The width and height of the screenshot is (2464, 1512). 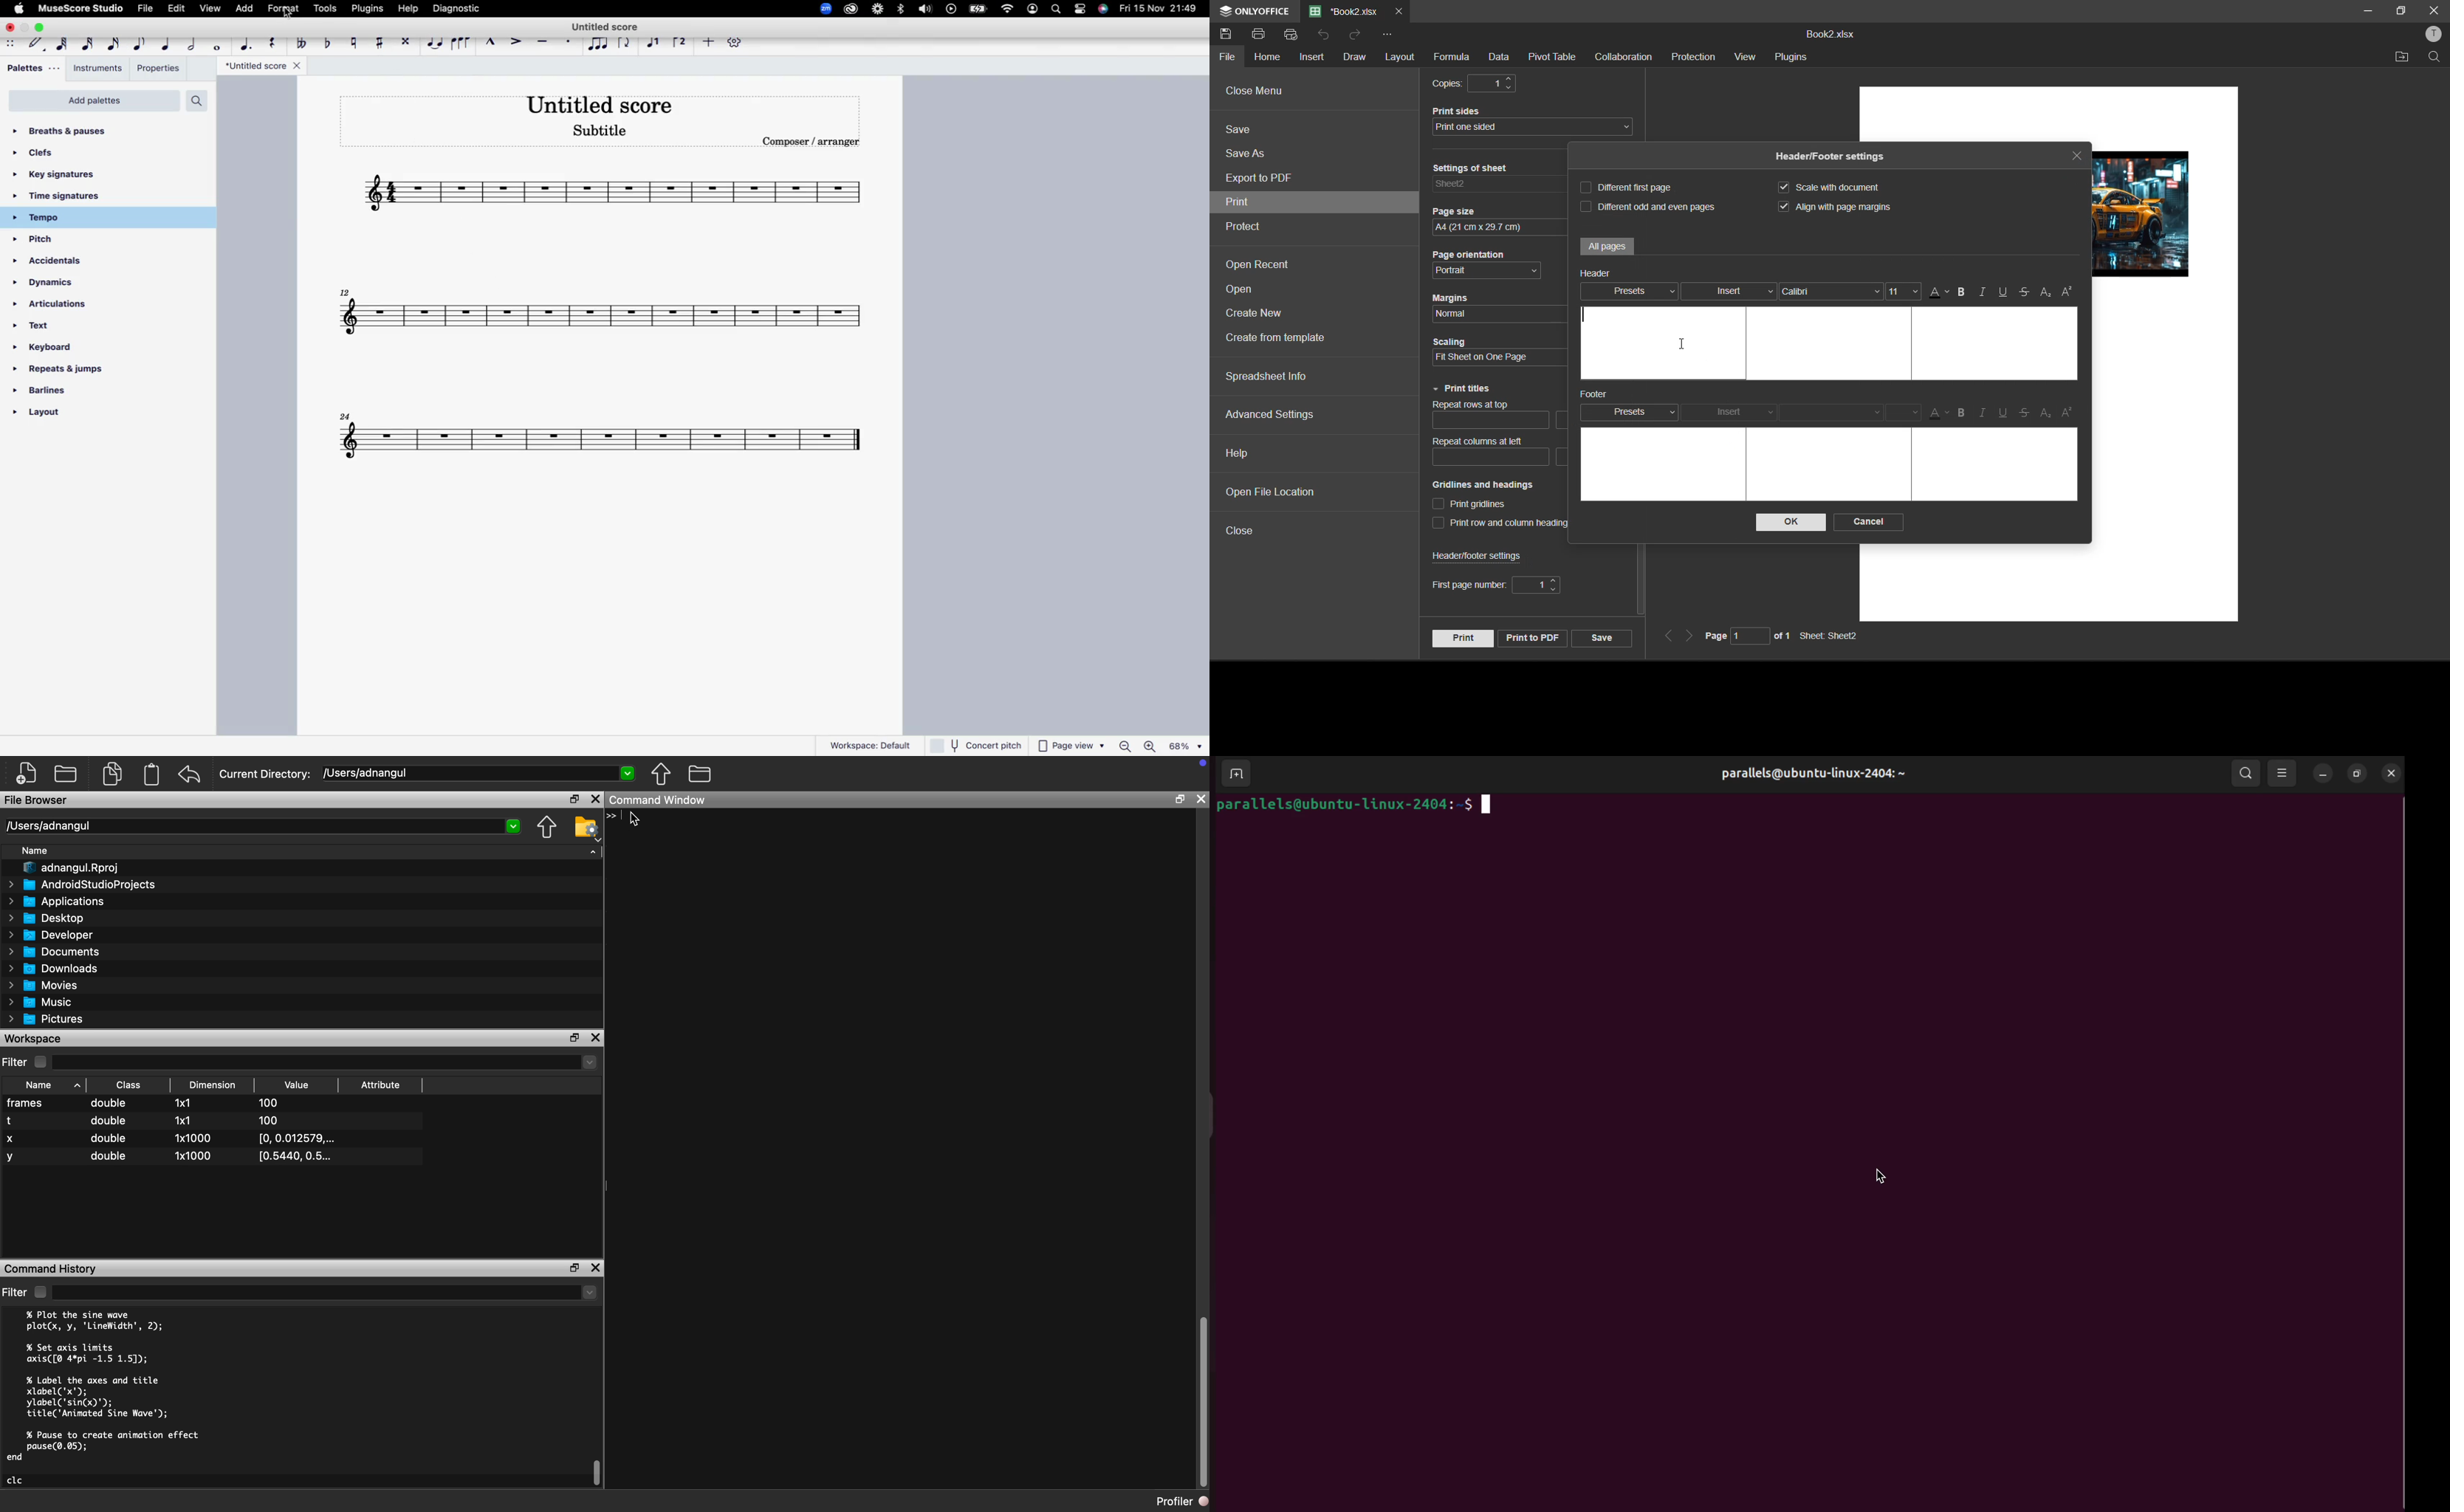 What do you see at coordinates (1830, 295) in the screenshot?
I see `font style` at bounding box center [1830, 295].